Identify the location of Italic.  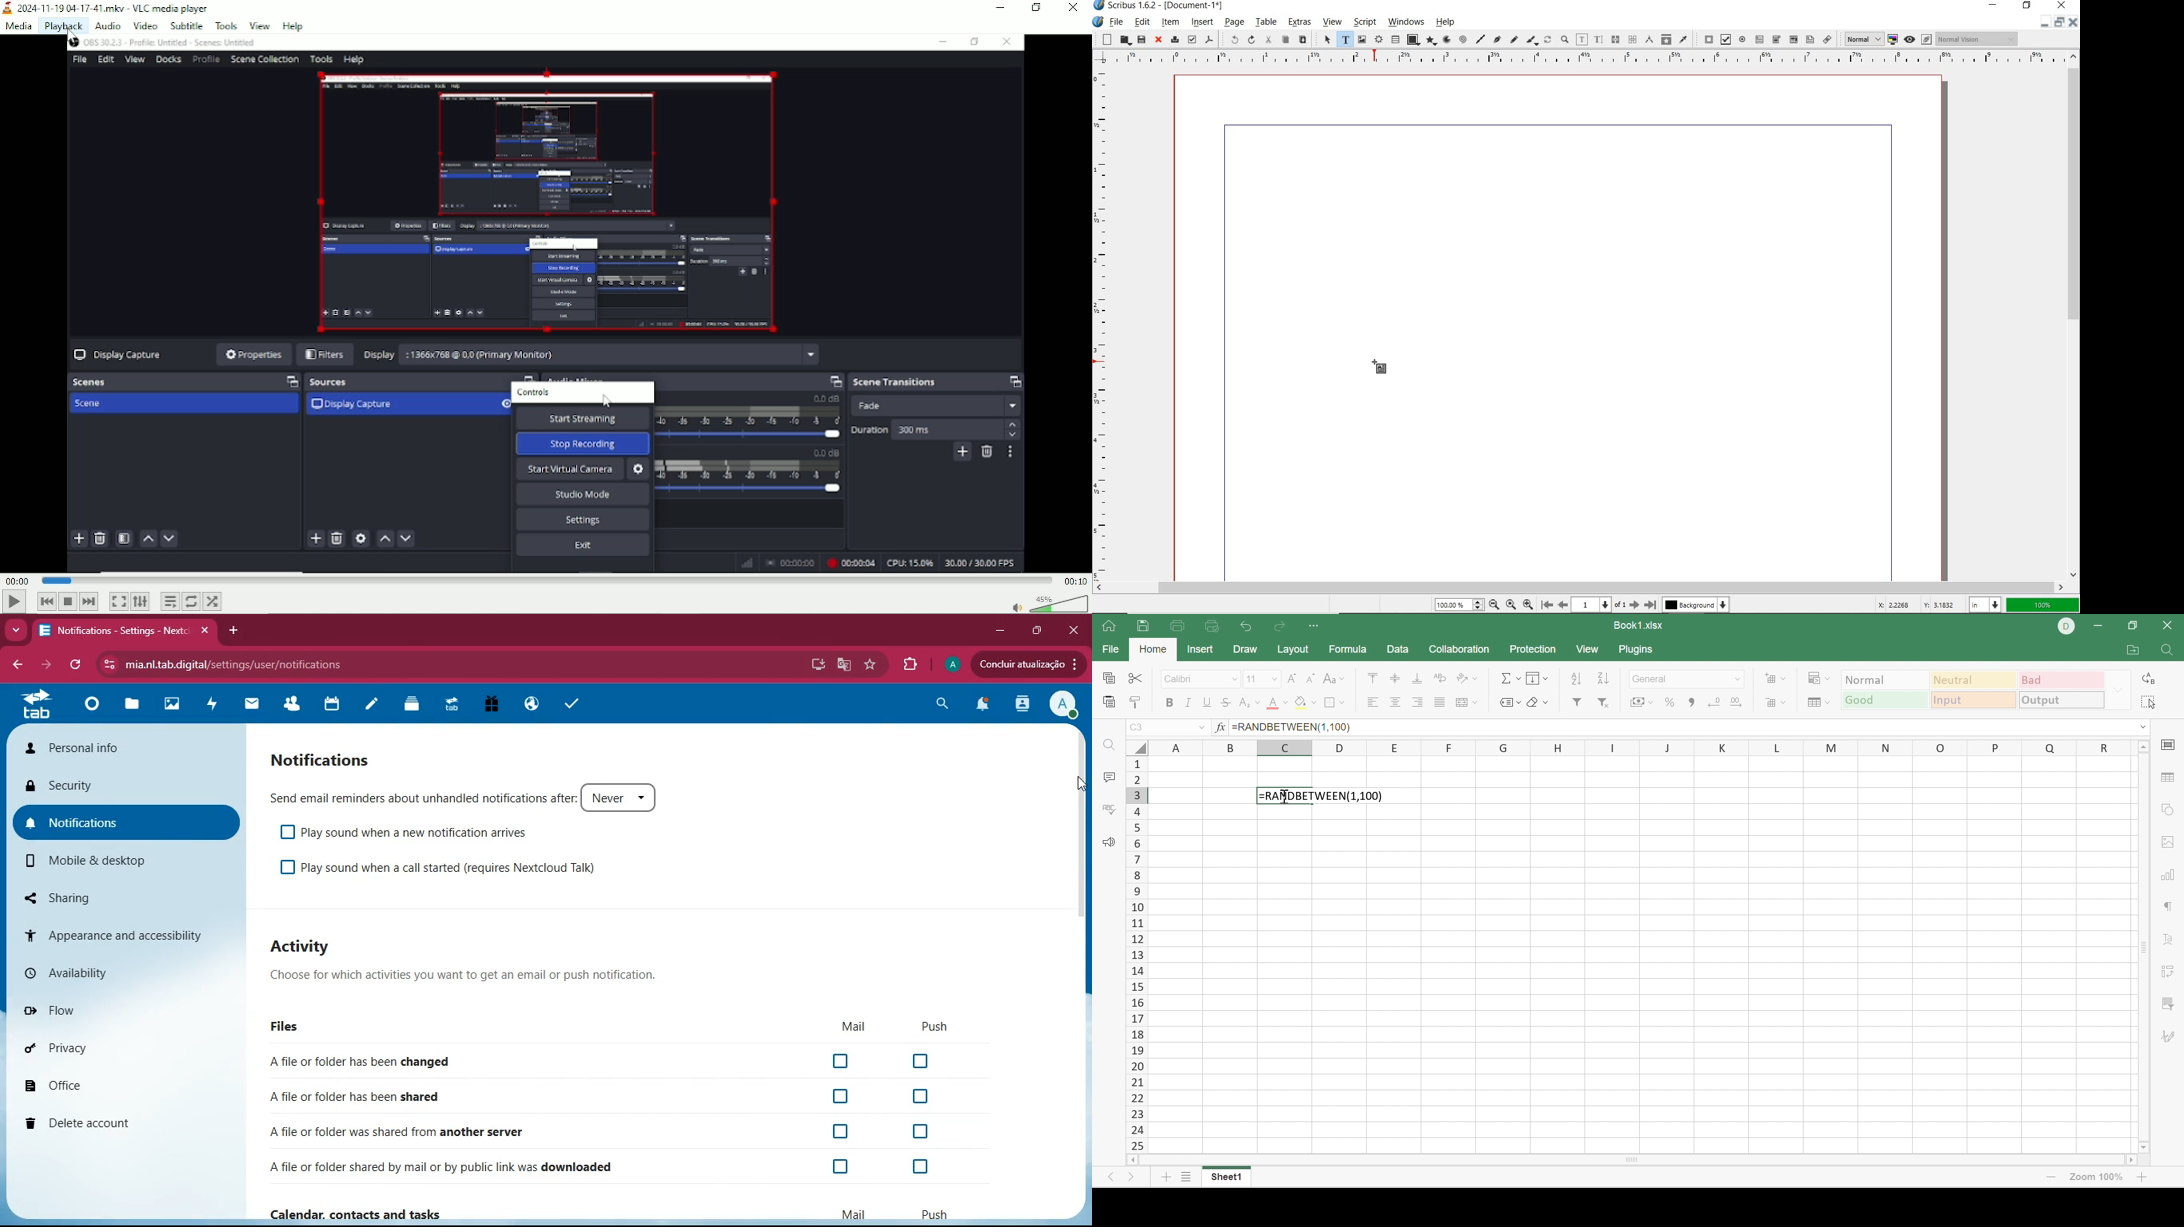
(1188, 703).